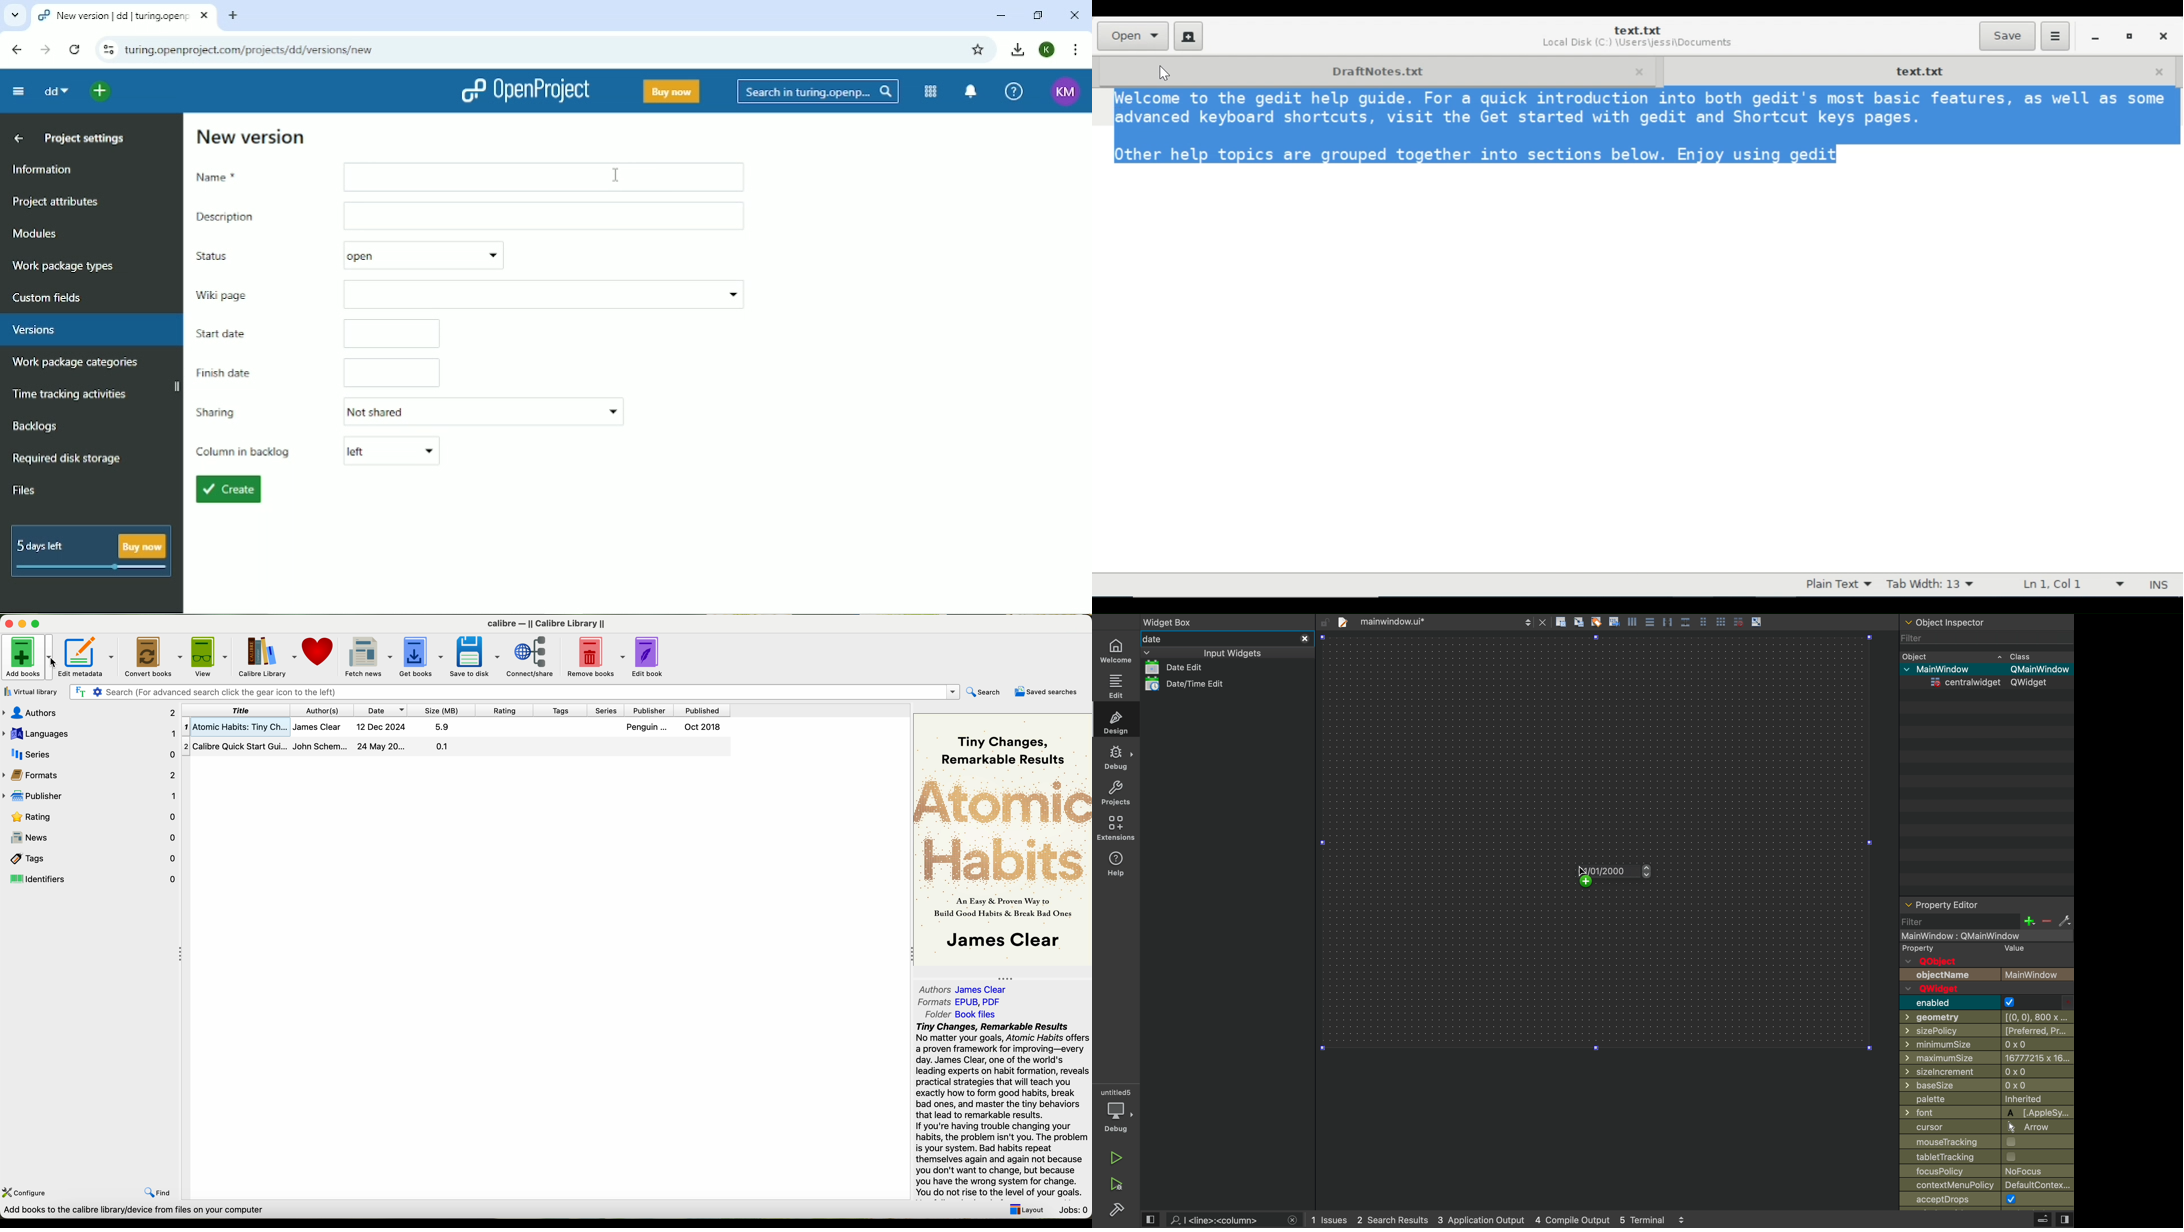 The width and height of the screenshot is (2184, 1232). What do you see at coordinates (2130, 35) in the screenshot?
I see `Restore` at bounding box center [2130, 35].